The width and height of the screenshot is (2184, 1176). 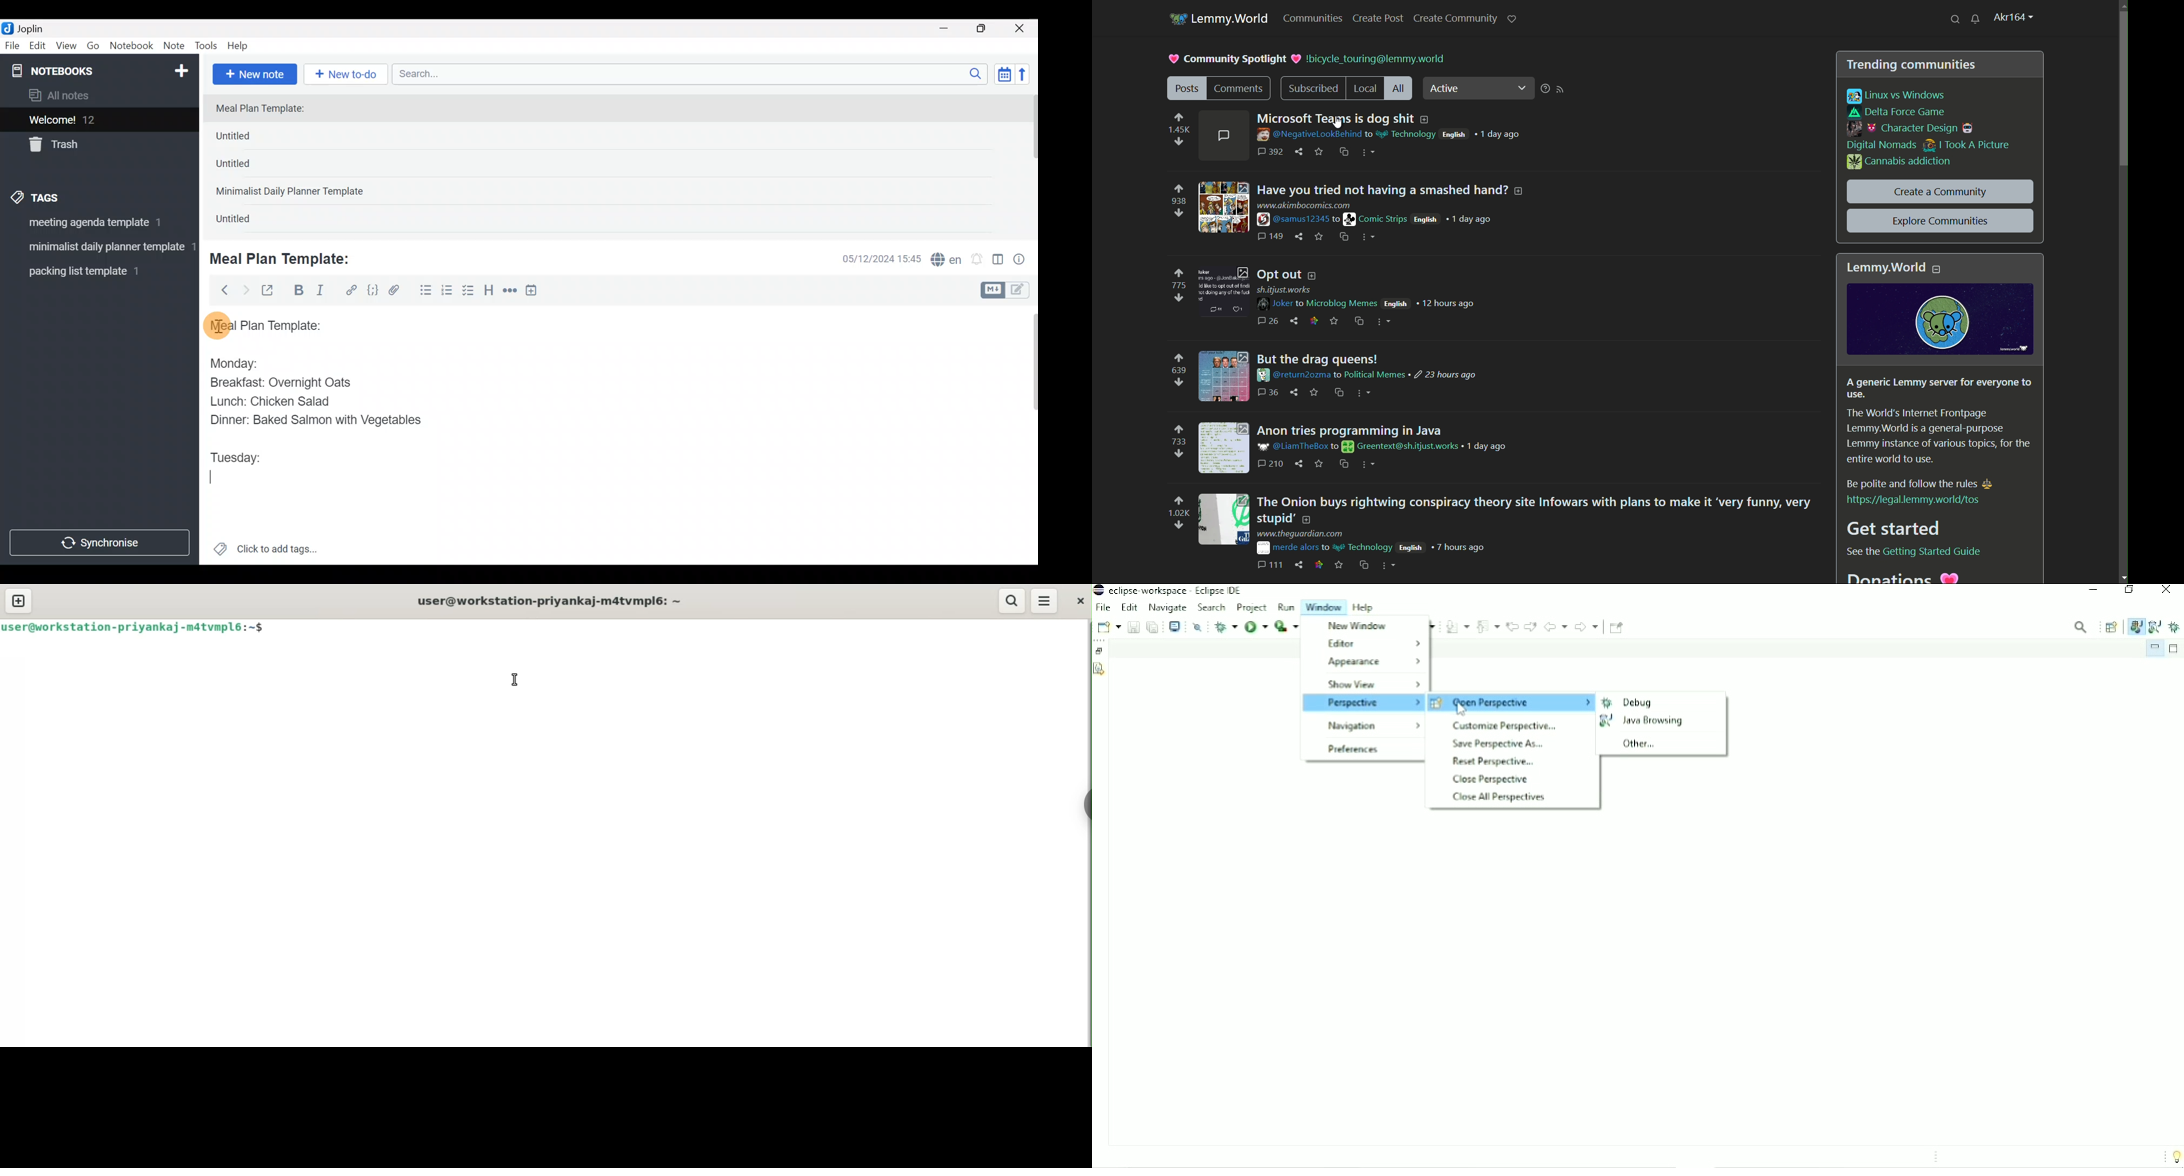 What do you see at coordinates (1512, 18) in the screenshot?
I see `support lemmy.world` at bounding box center [1512, 18].